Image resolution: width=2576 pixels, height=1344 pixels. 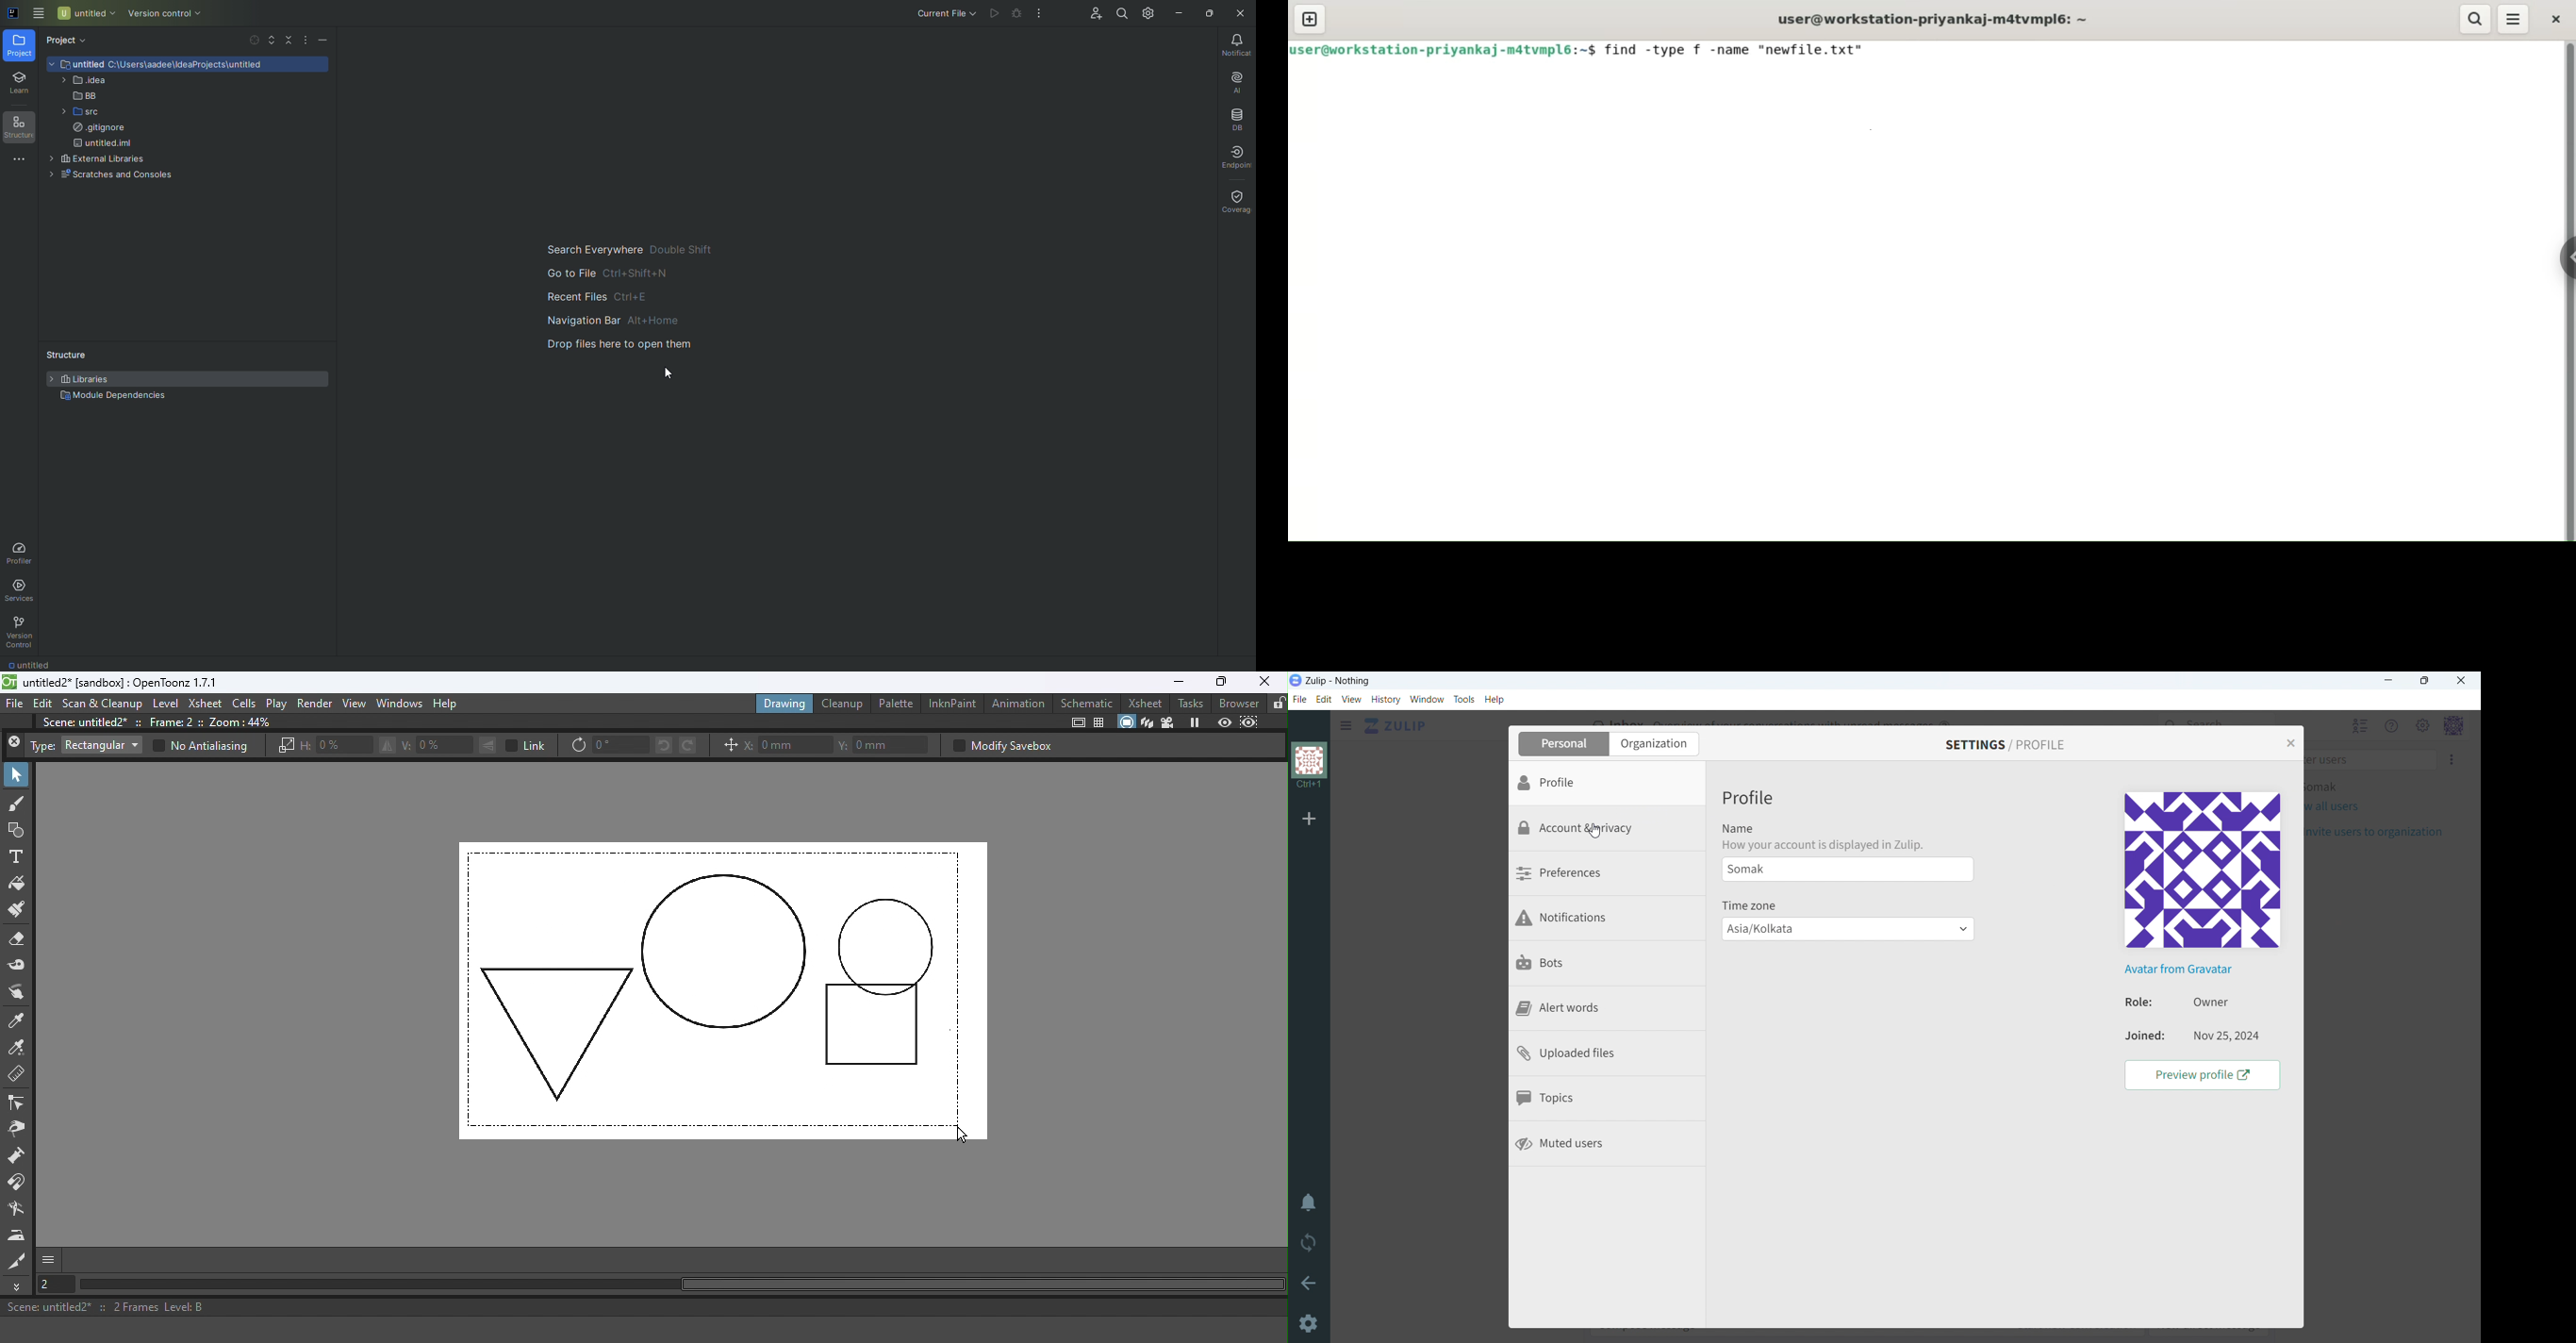 I want to click on click to see sidebar menu, so click(x=1346, y=726).